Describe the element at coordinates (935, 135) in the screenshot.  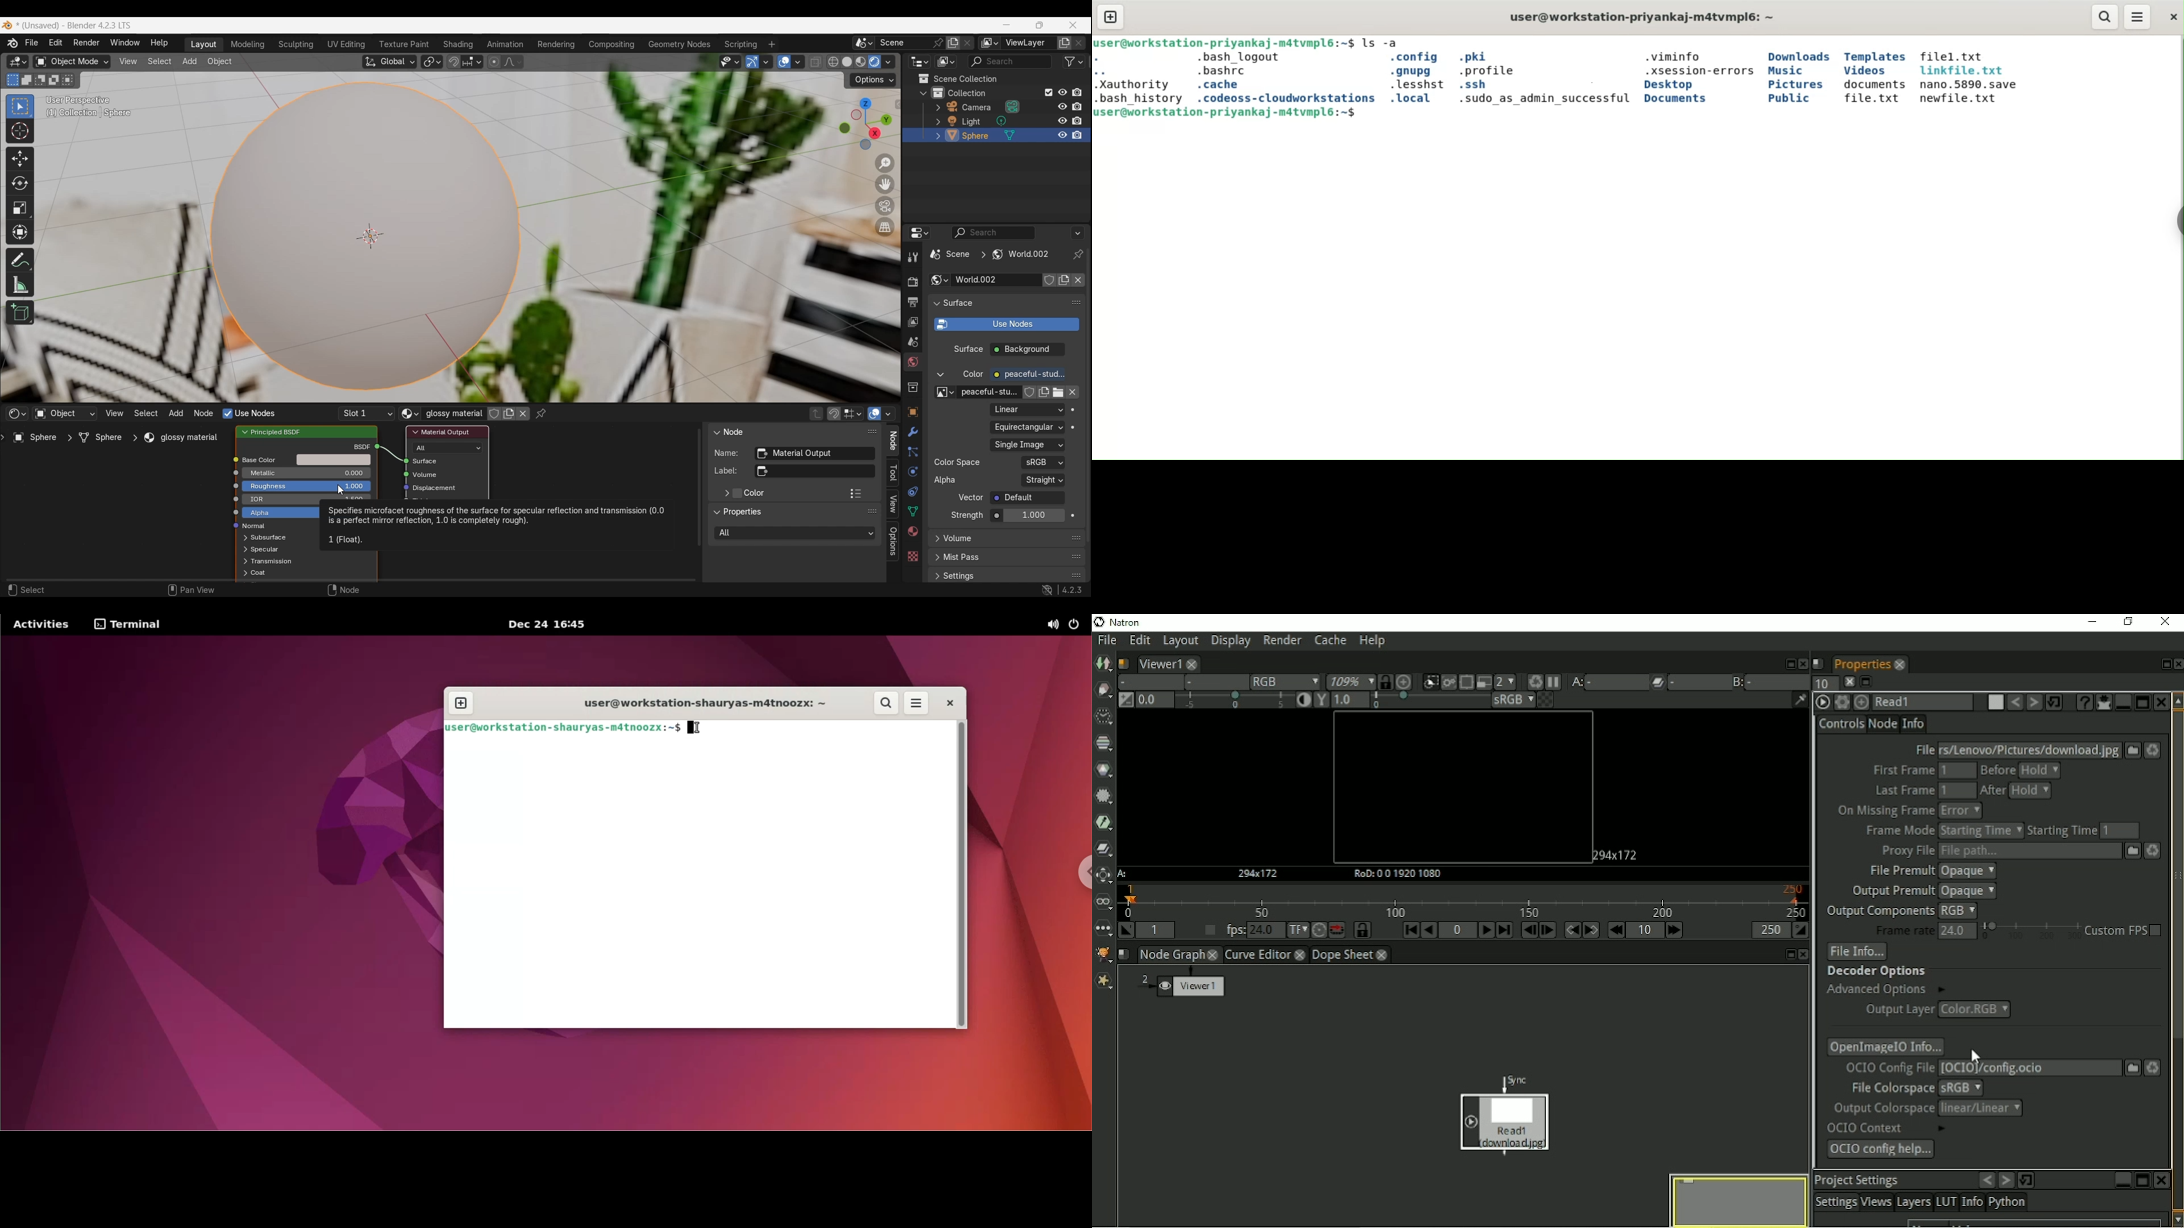
I see `expand respective scenes` at that location.